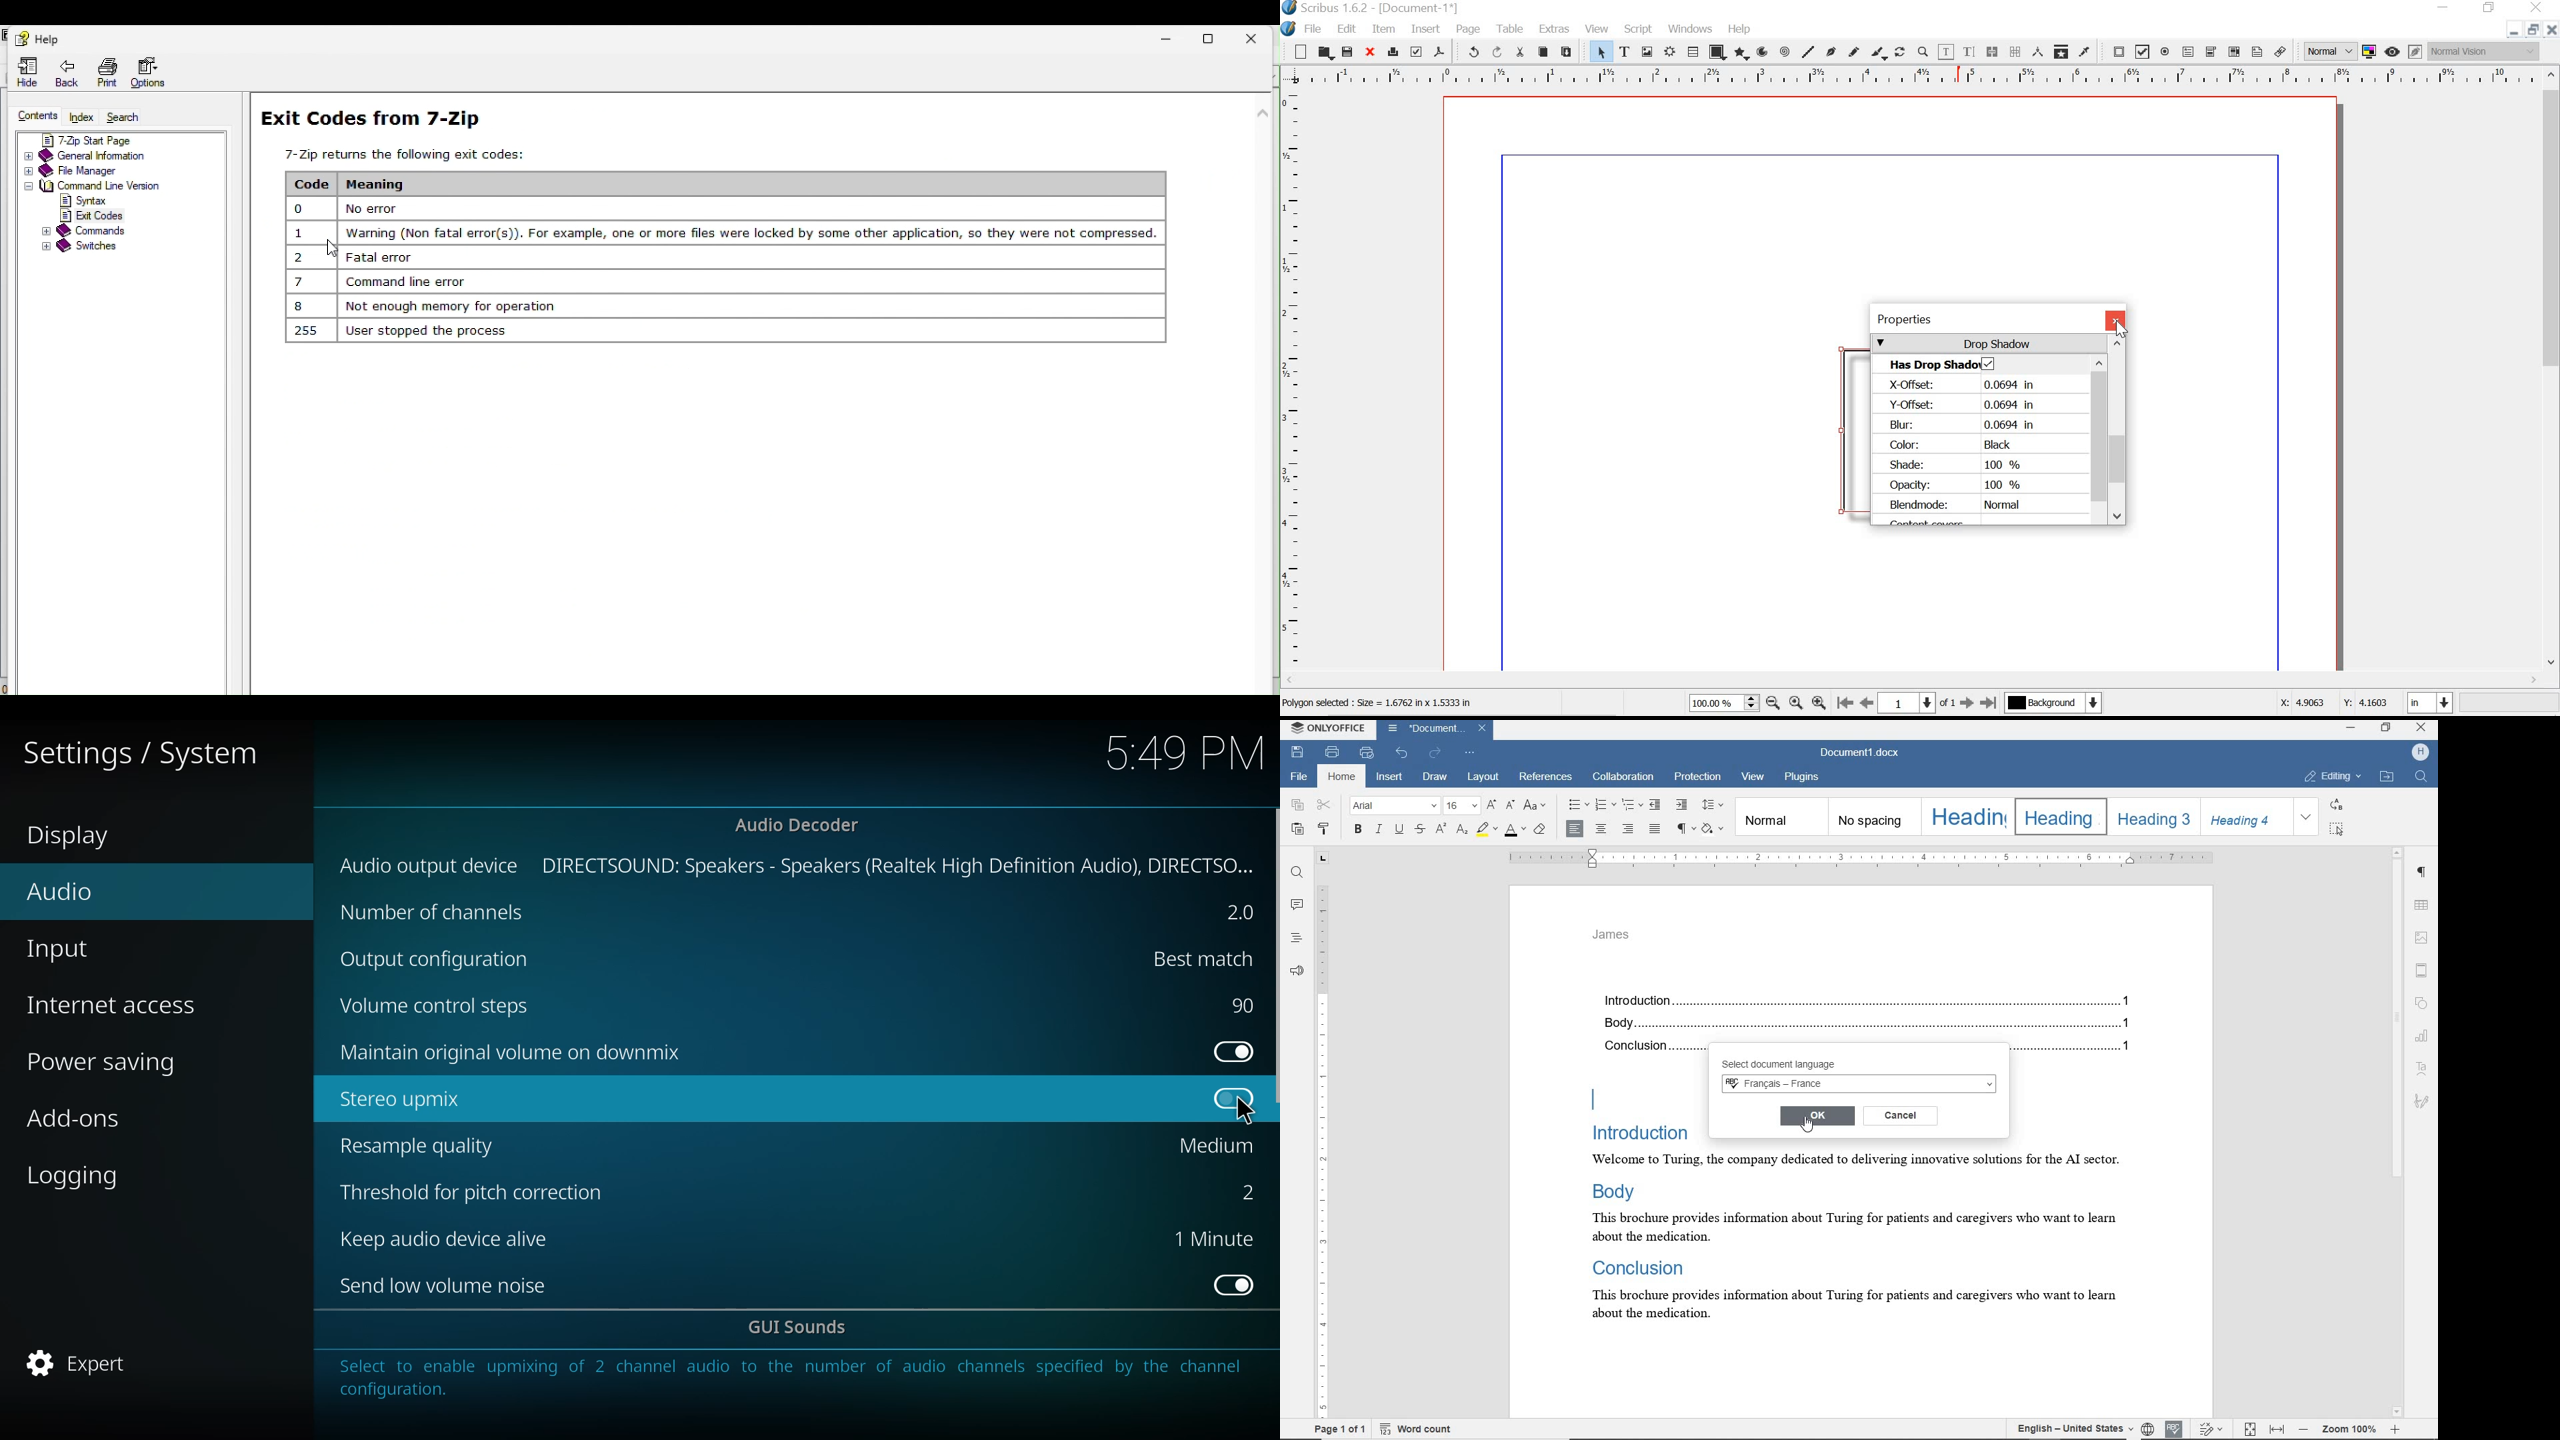  What do you see at coordinates (1907, 702) in the screenshot?
I see `1` at bounding box center [1907, 702].